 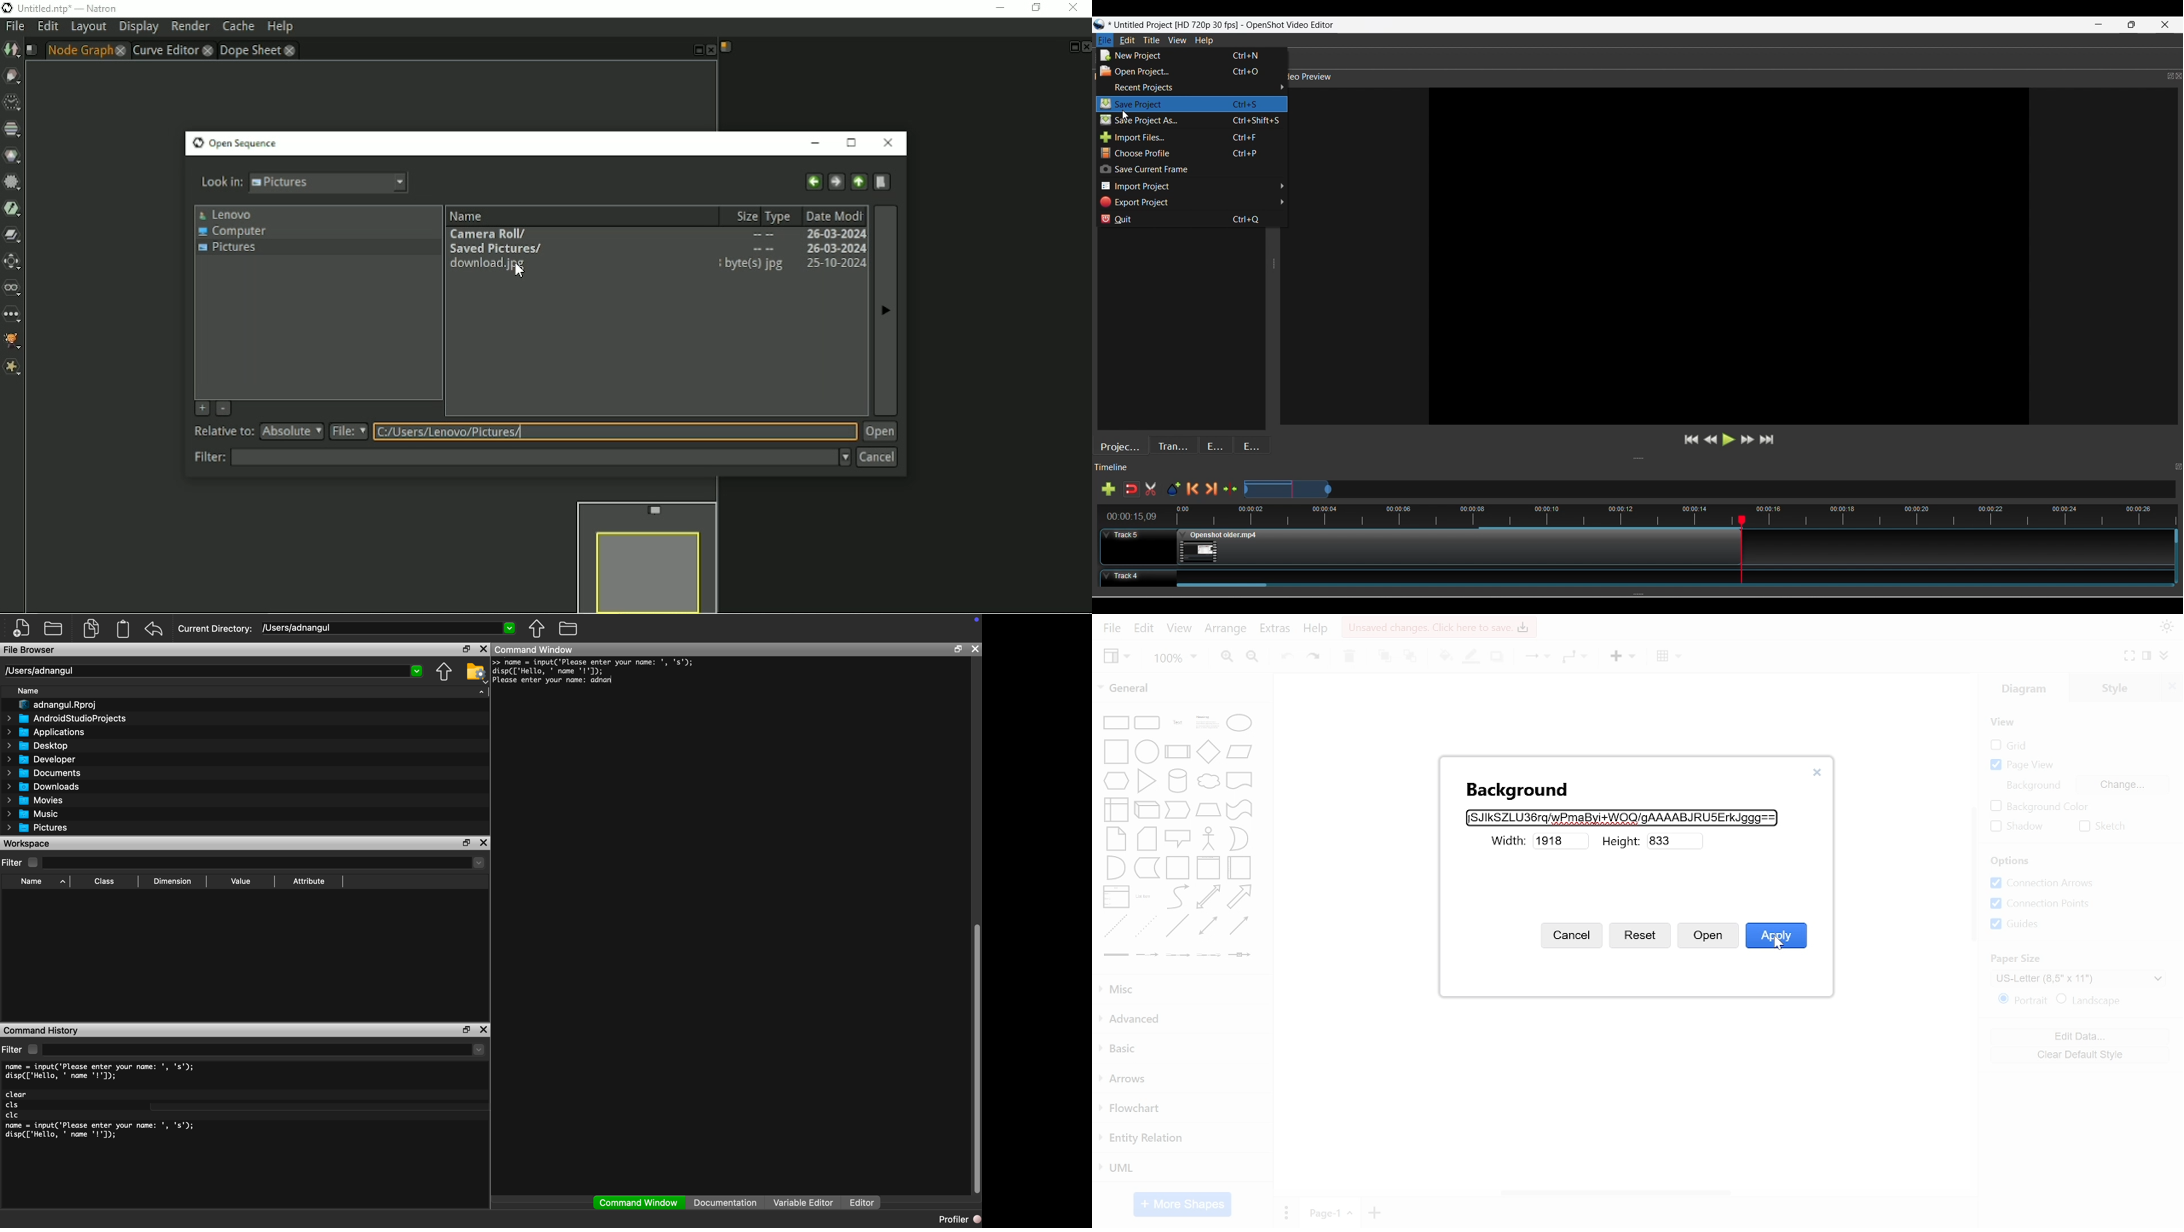 I want to click on waypoints, so click(x=1573, y=657).